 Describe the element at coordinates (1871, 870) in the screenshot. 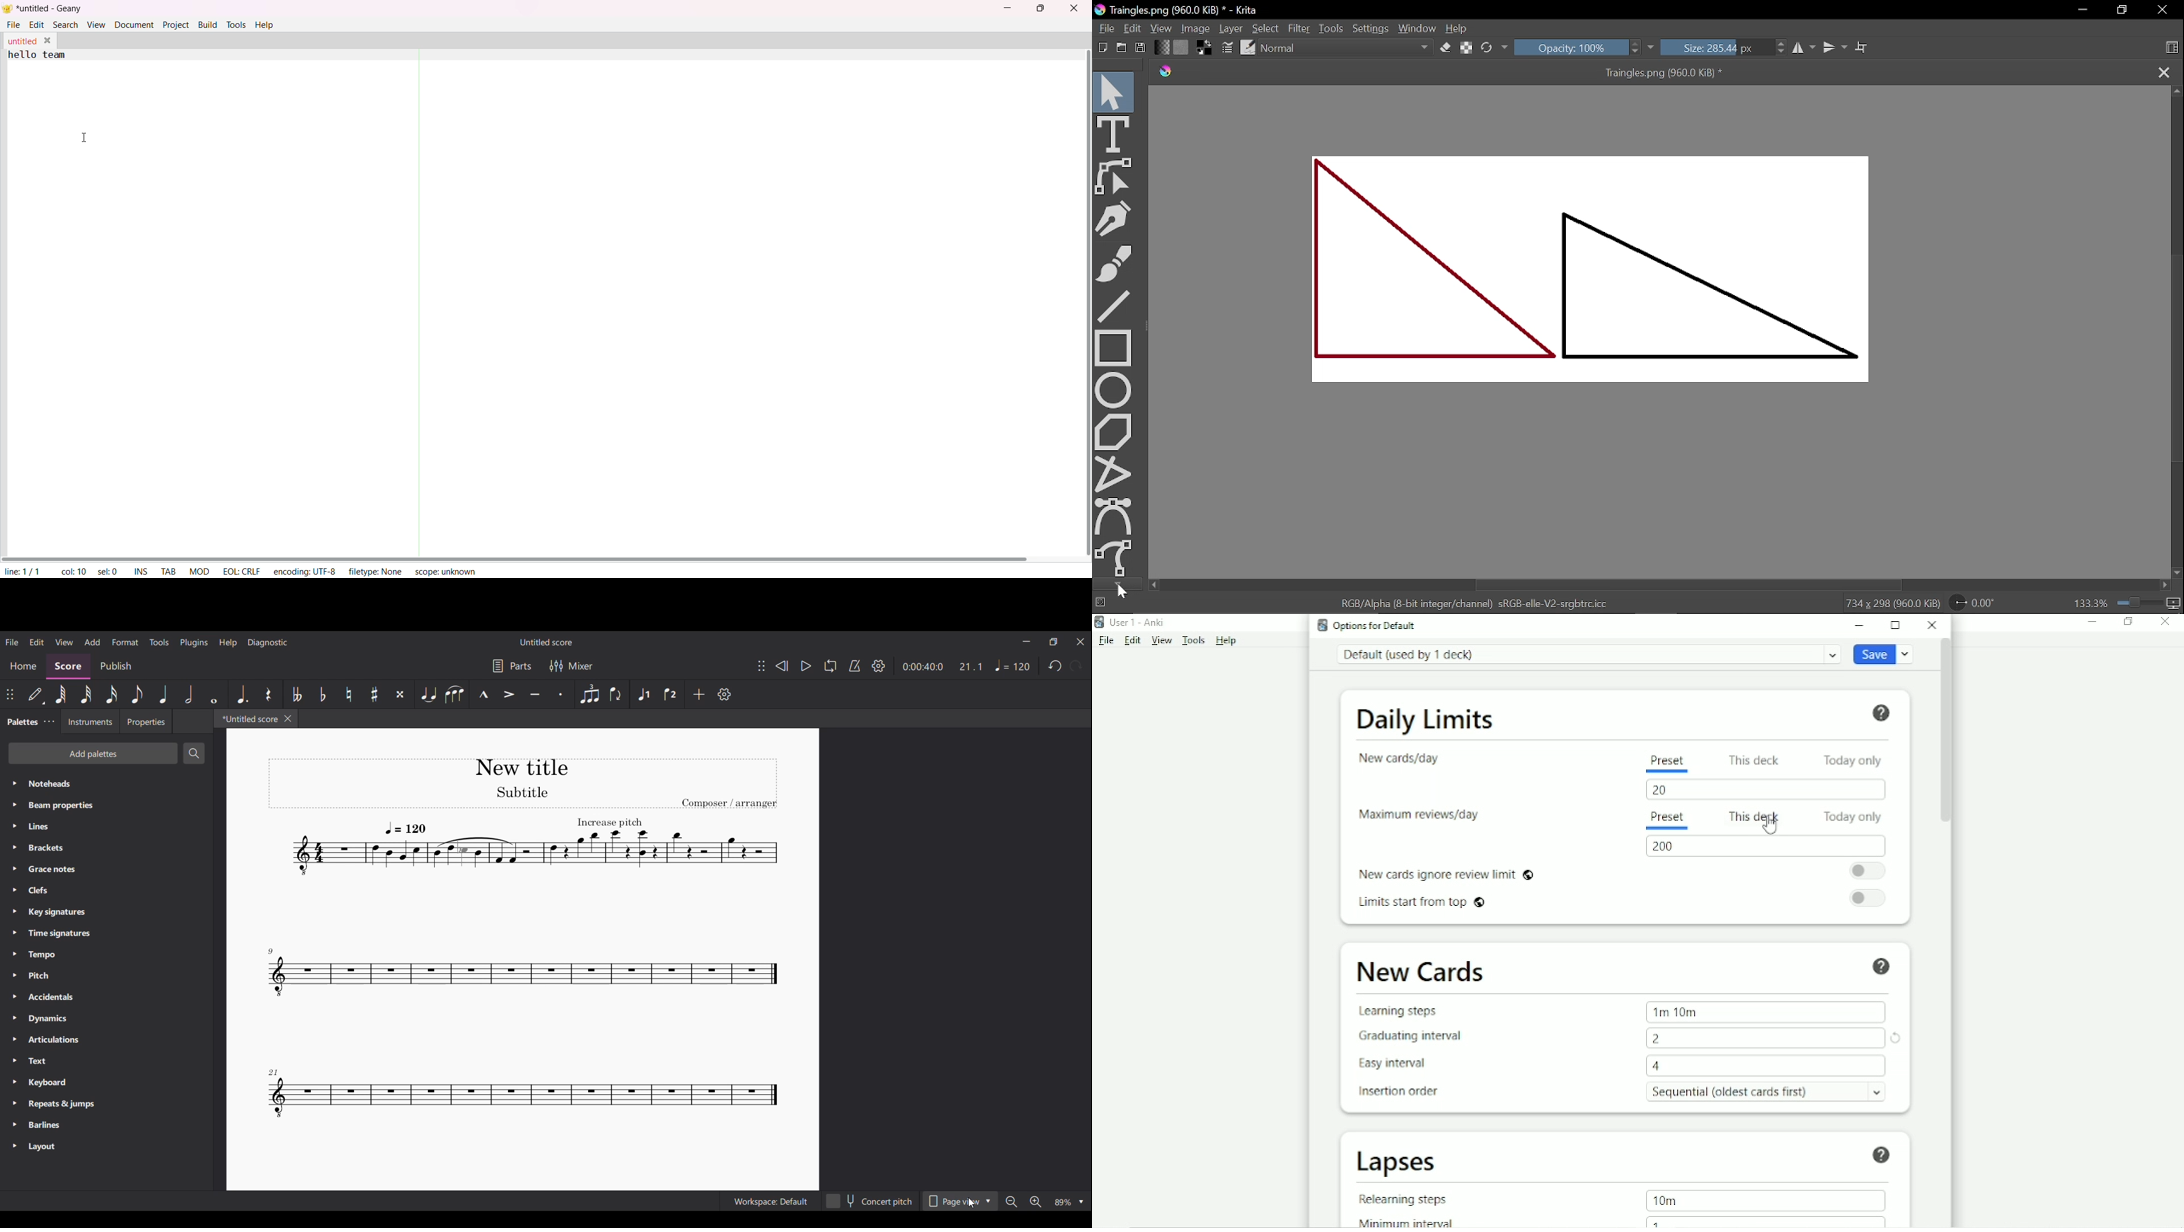

I see `Toggle on/off` at that location.